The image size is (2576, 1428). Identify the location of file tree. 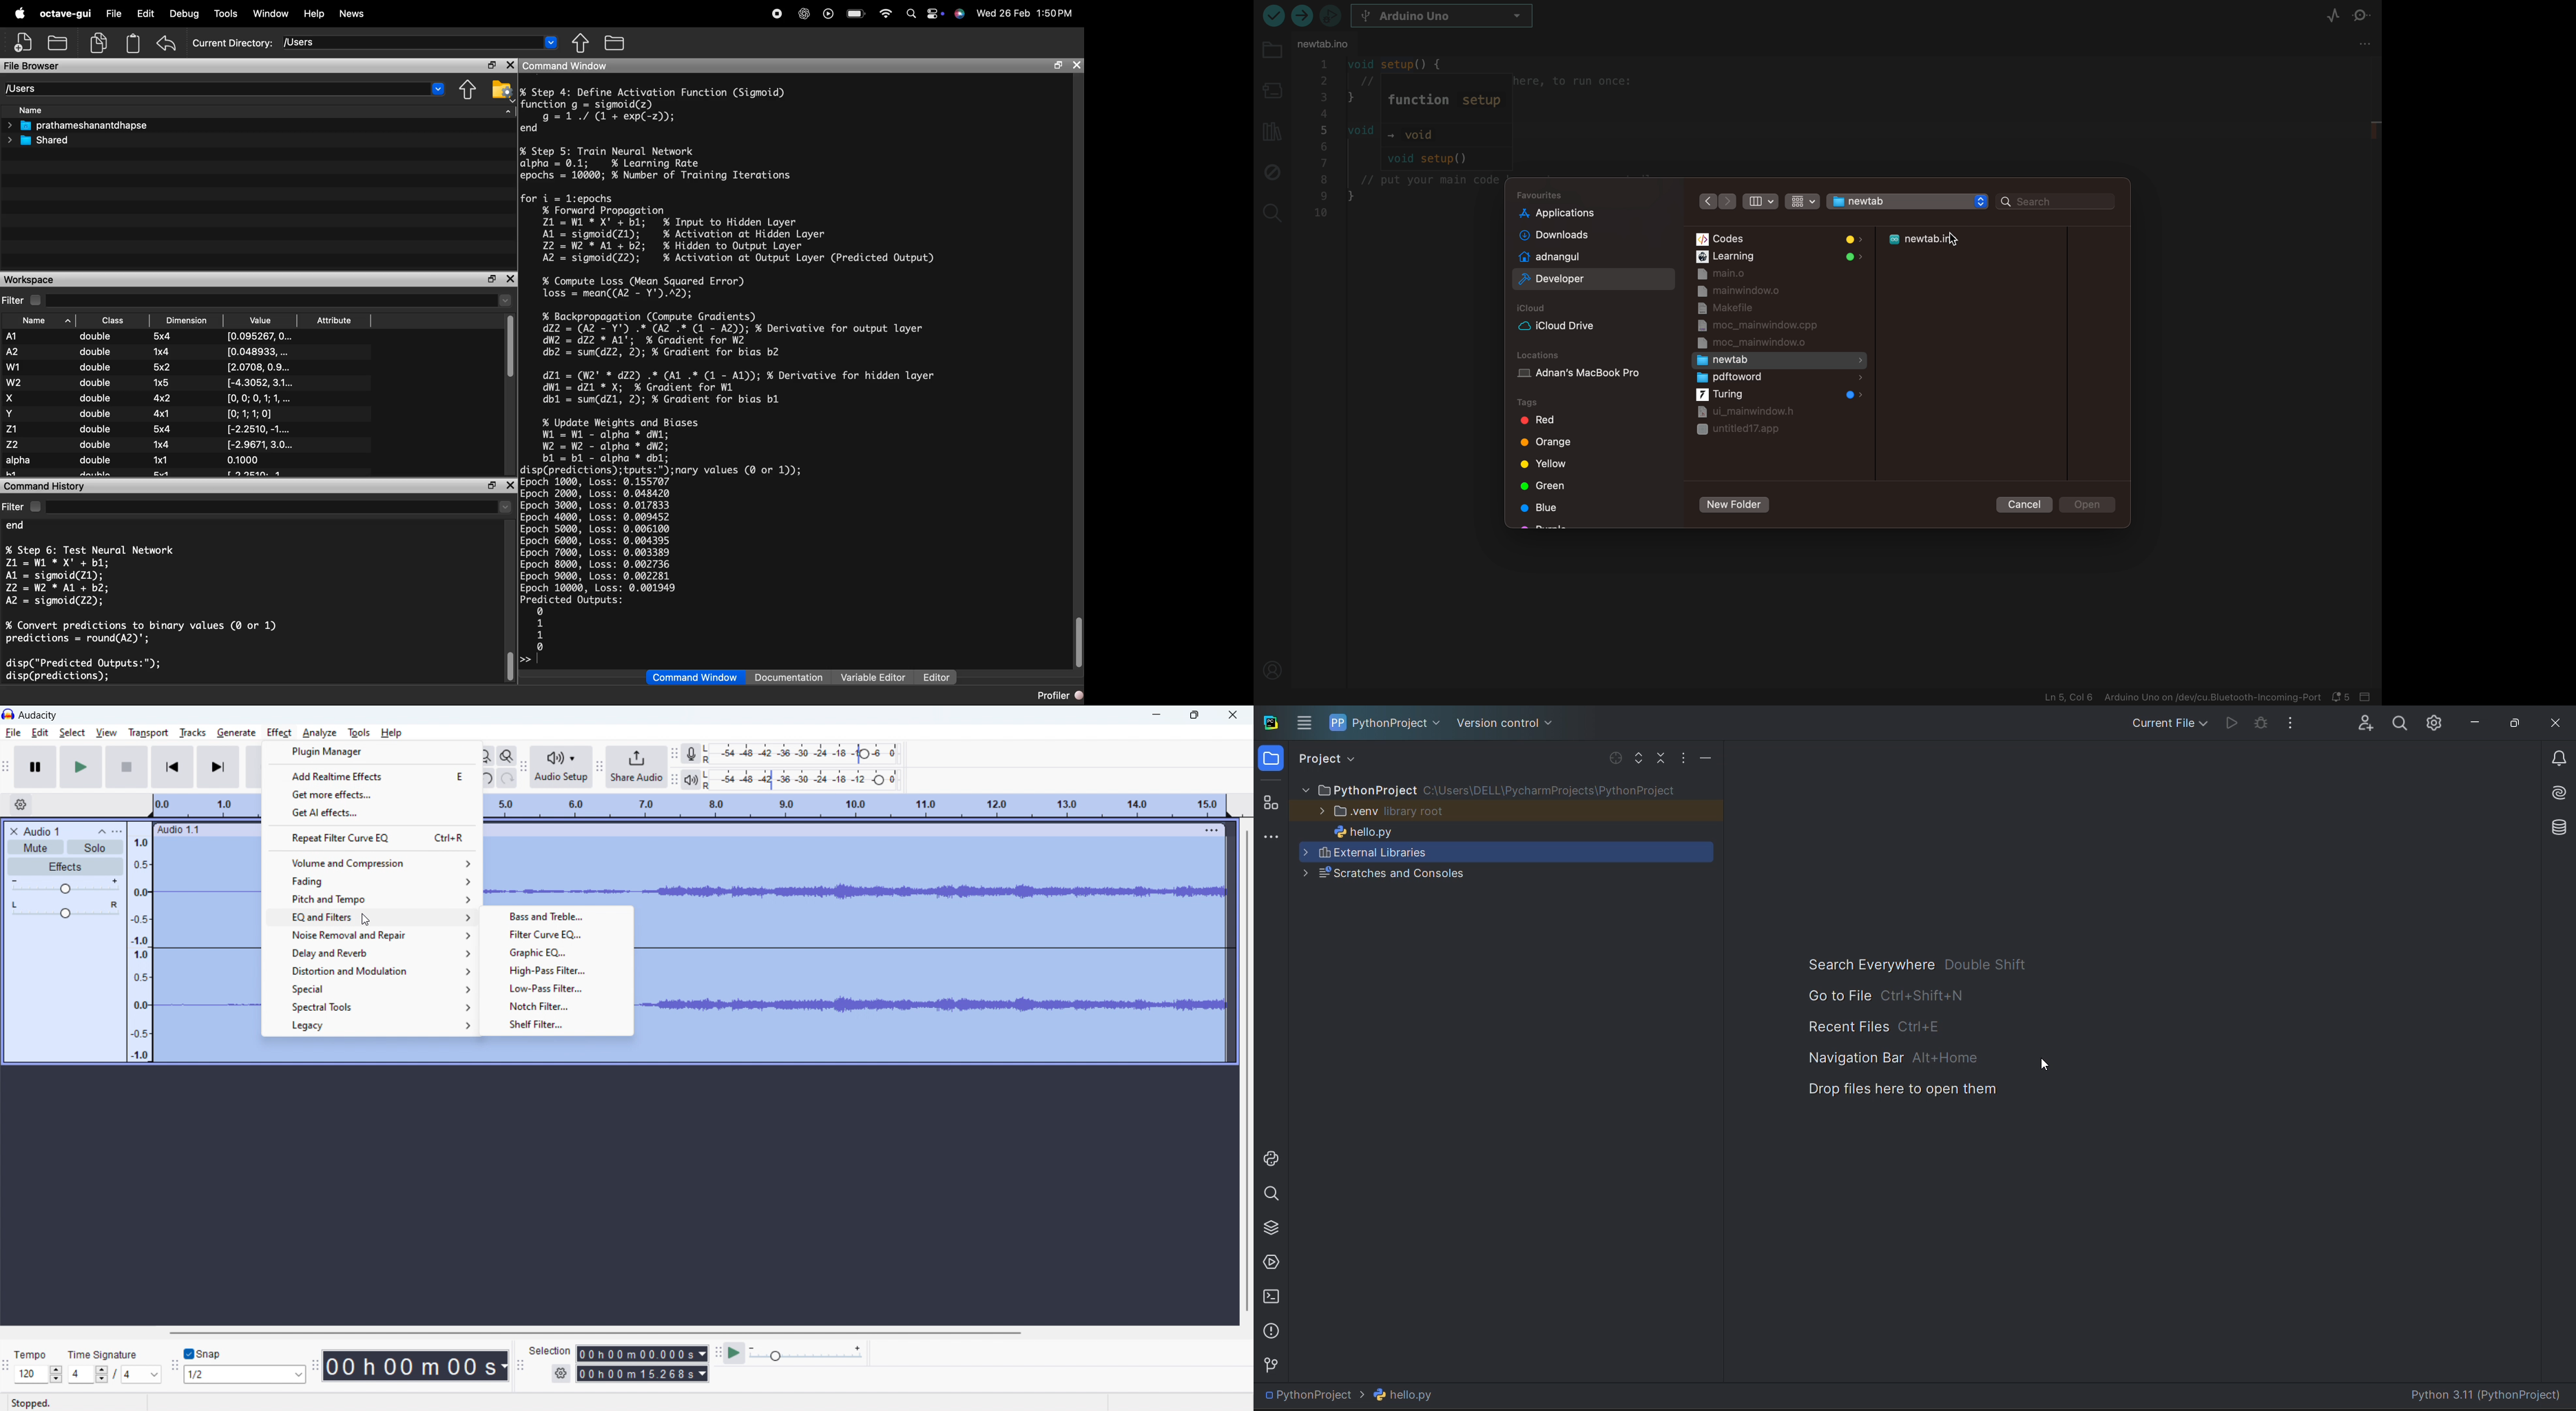
(1506, 788).